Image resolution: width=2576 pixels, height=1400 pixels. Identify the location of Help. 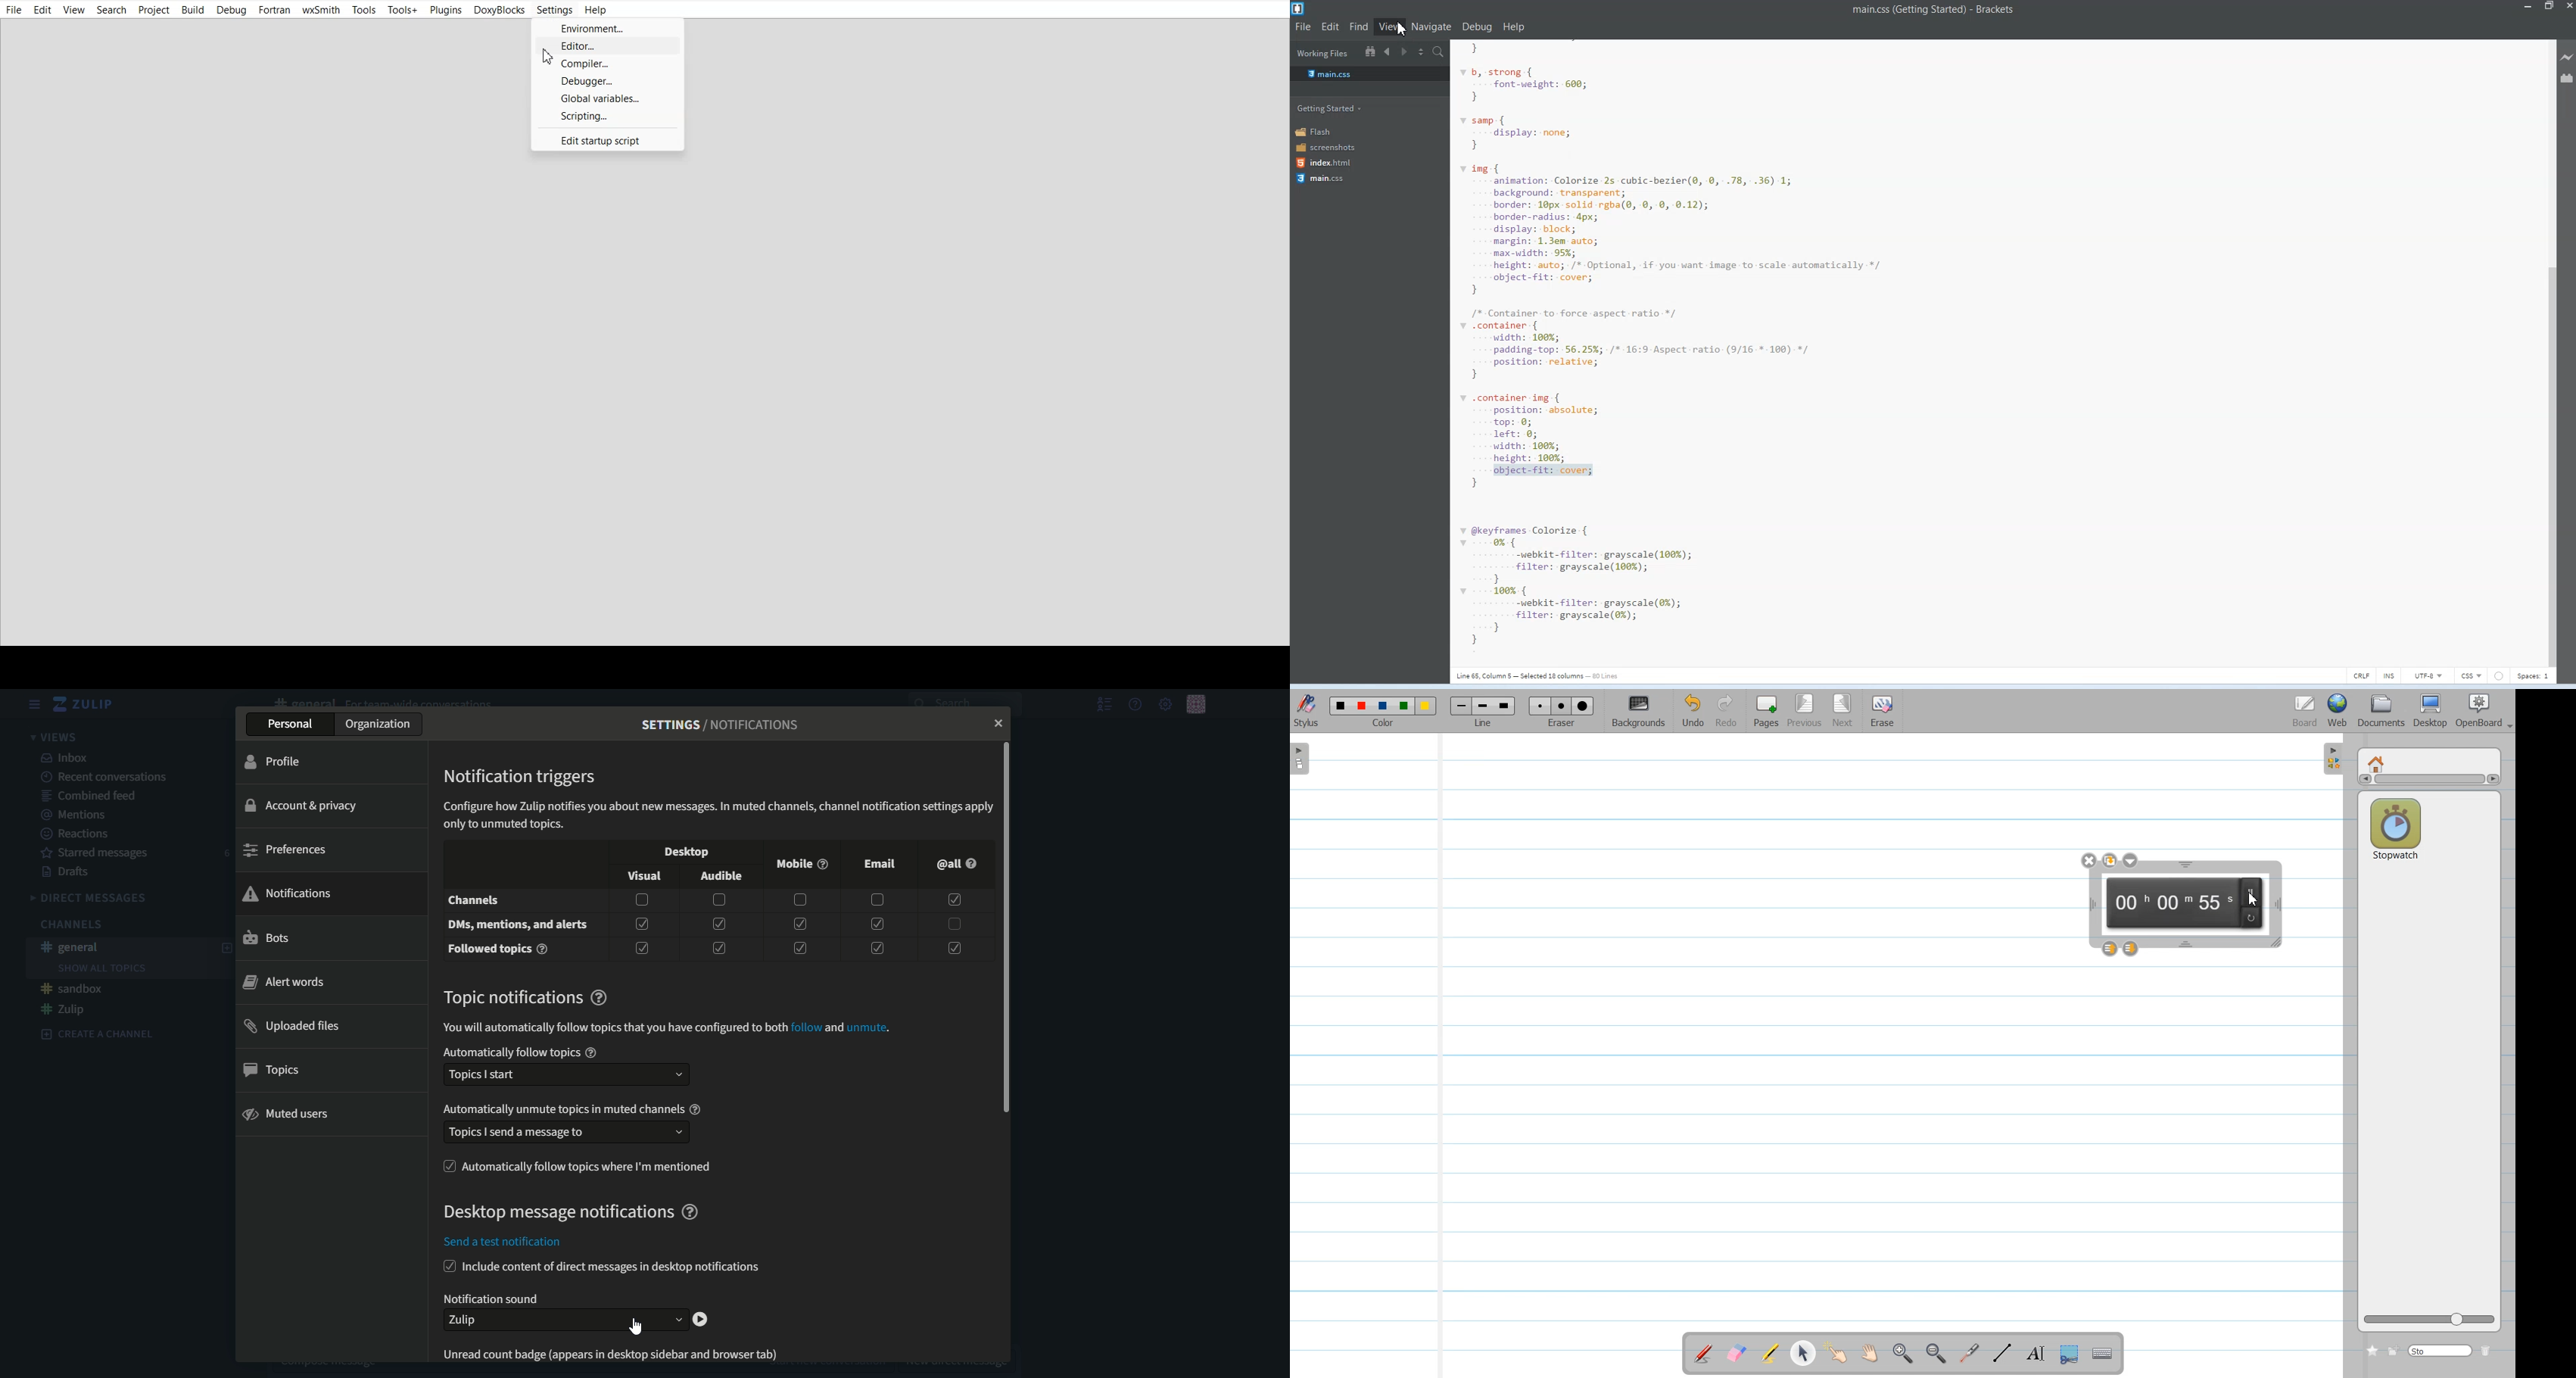
(1514, 26).